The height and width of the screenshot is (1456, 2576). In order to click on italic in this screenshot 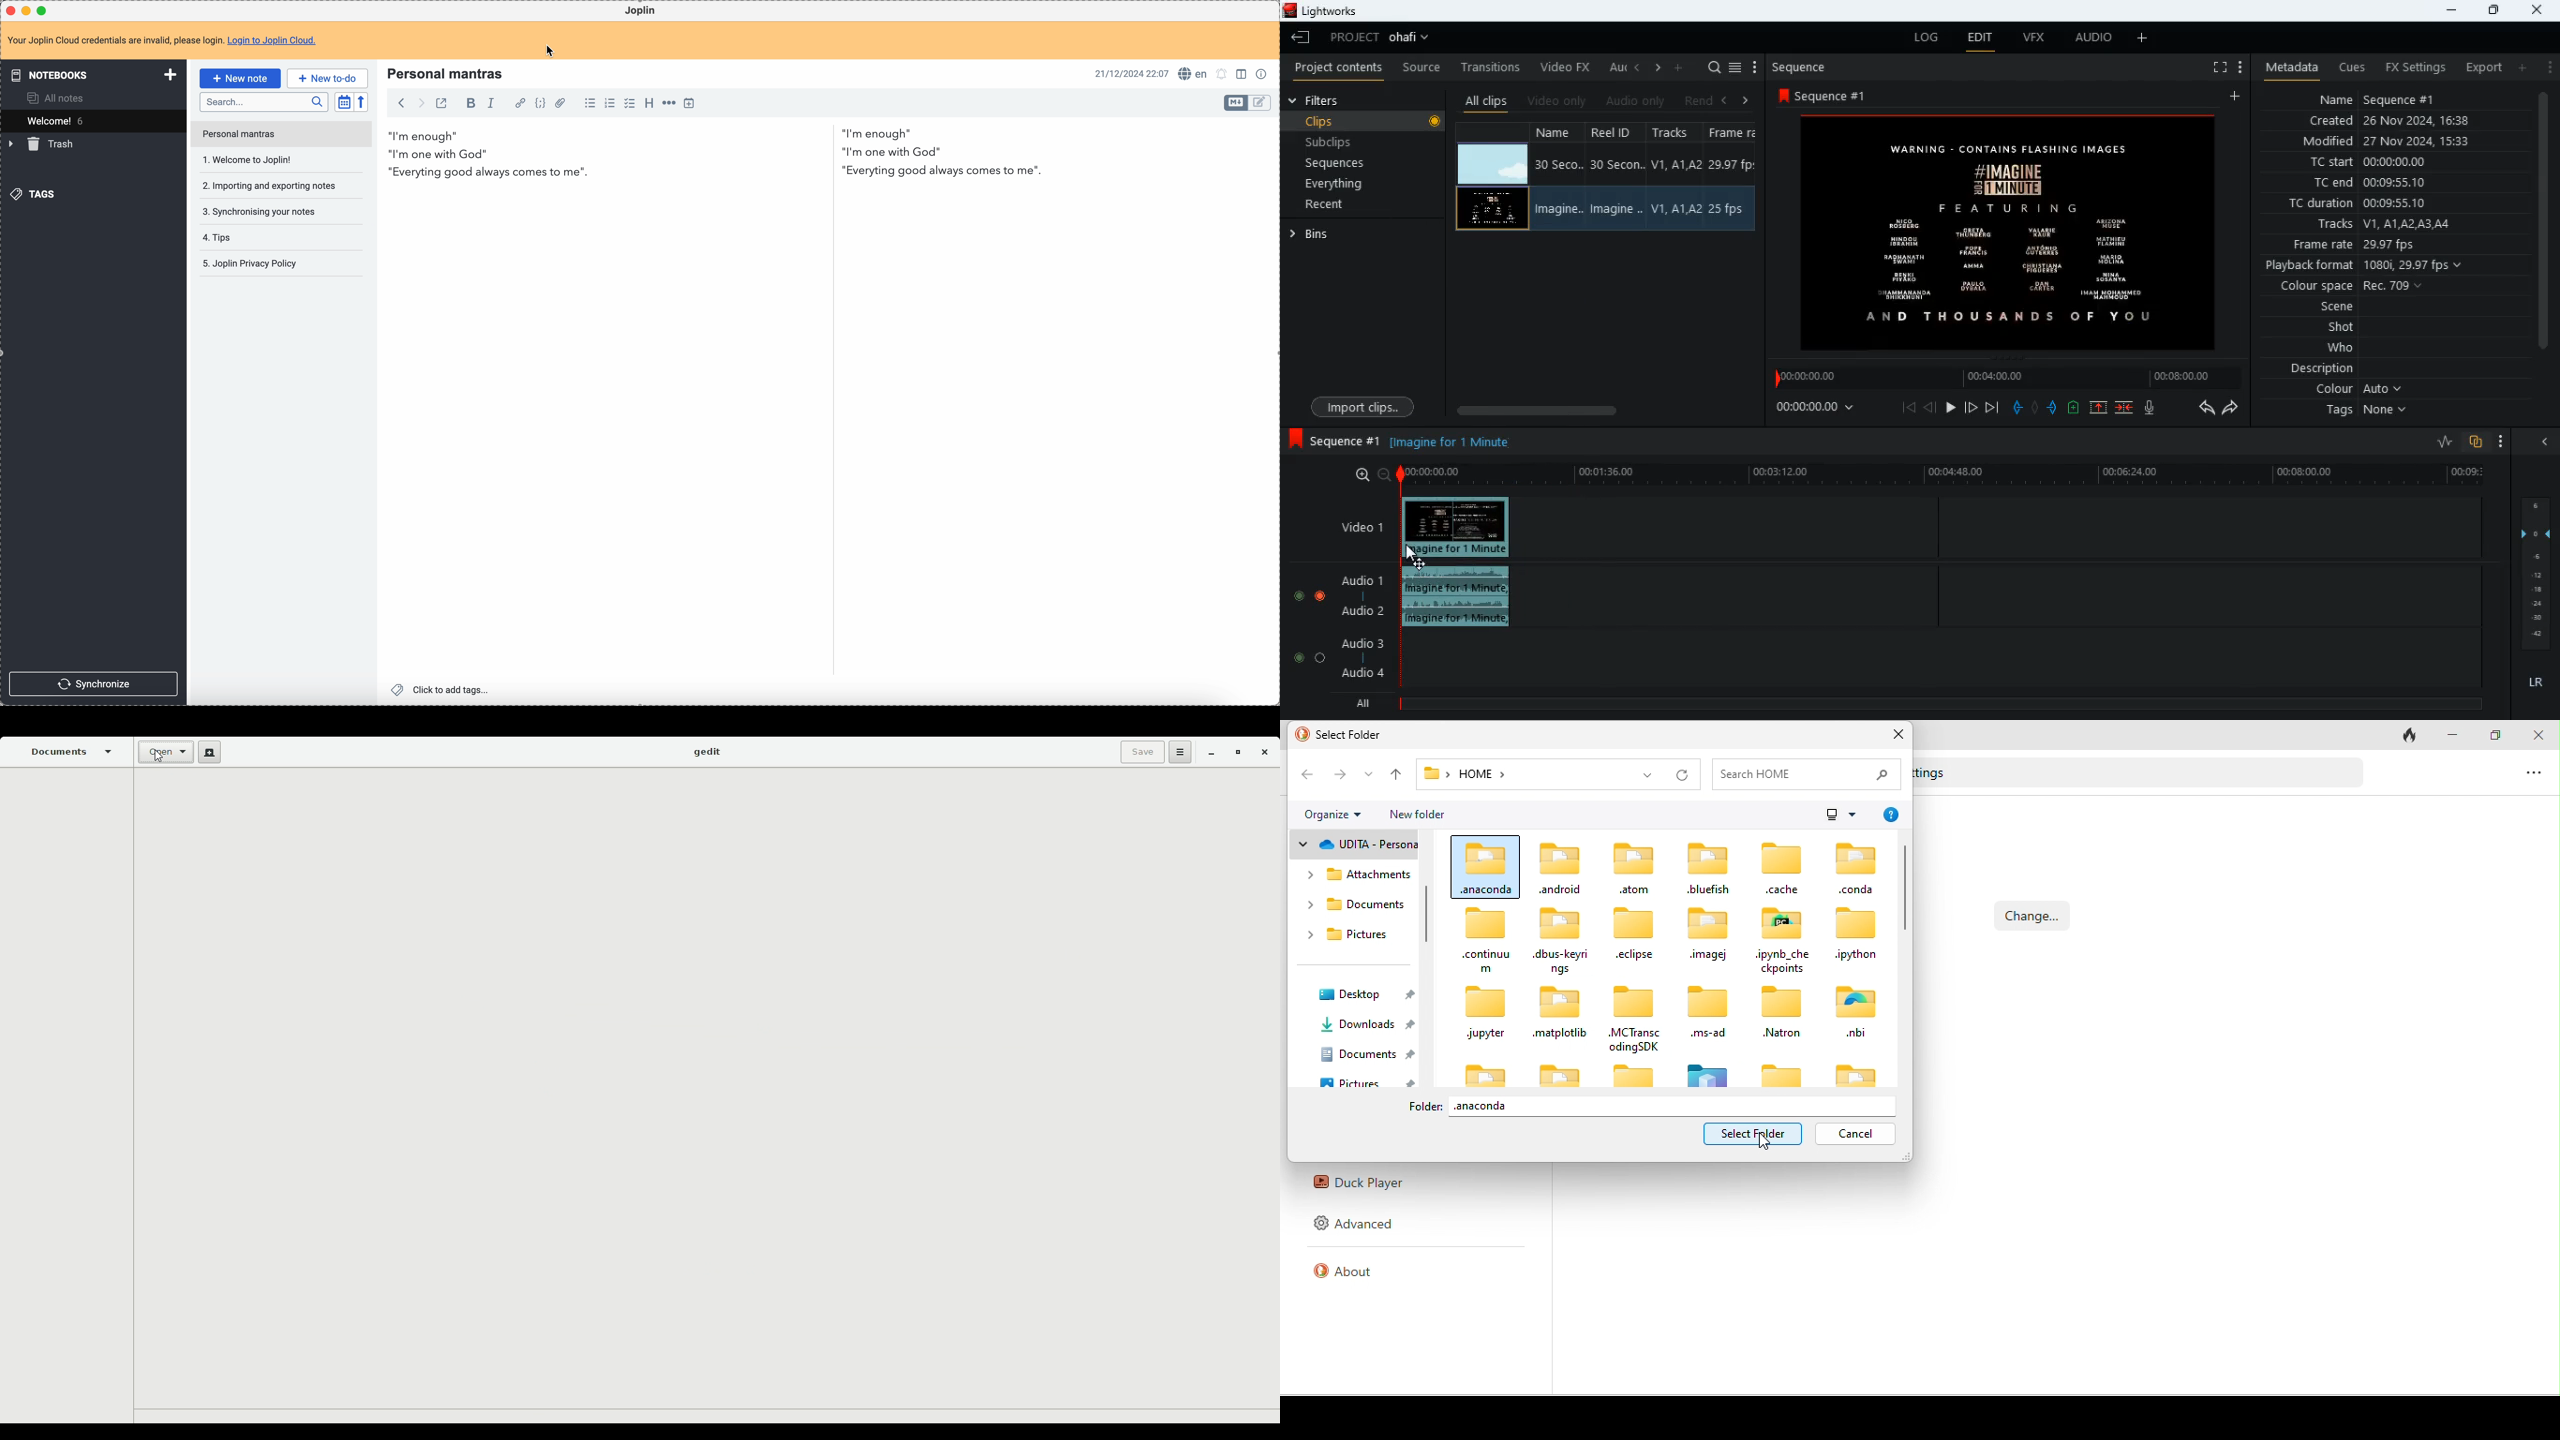, I will do `click(492, 103)`.